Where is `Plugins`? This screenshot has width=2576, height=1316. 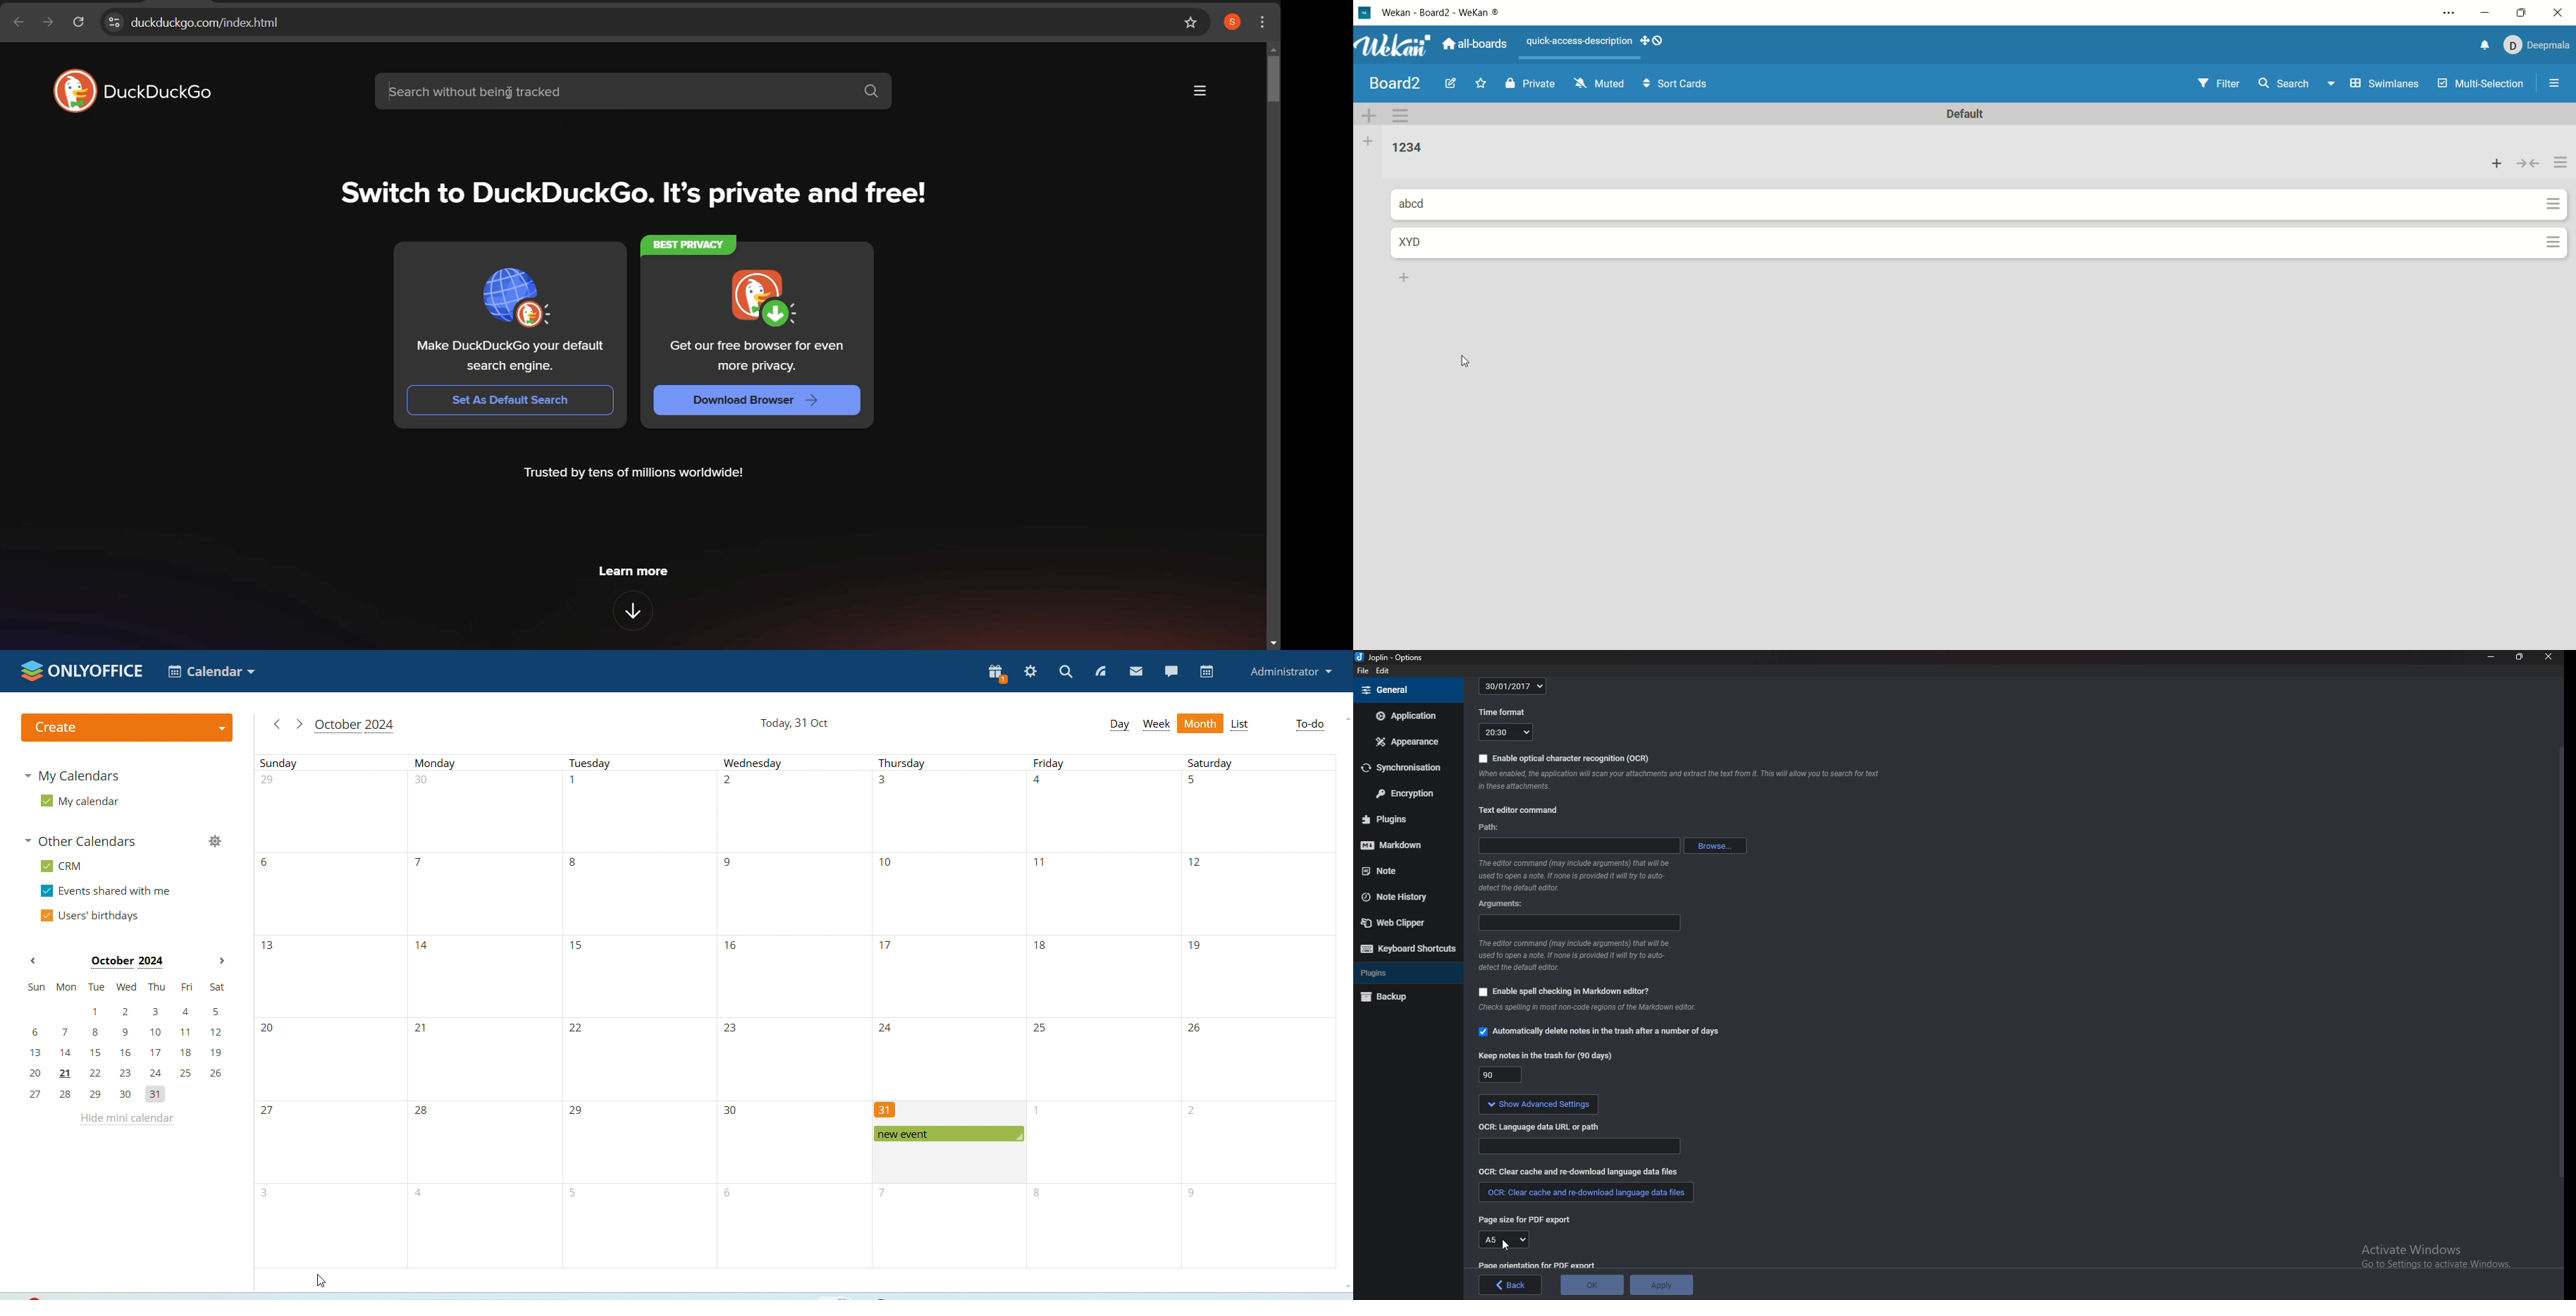 Plugins is located at coordinates (1406, 972).